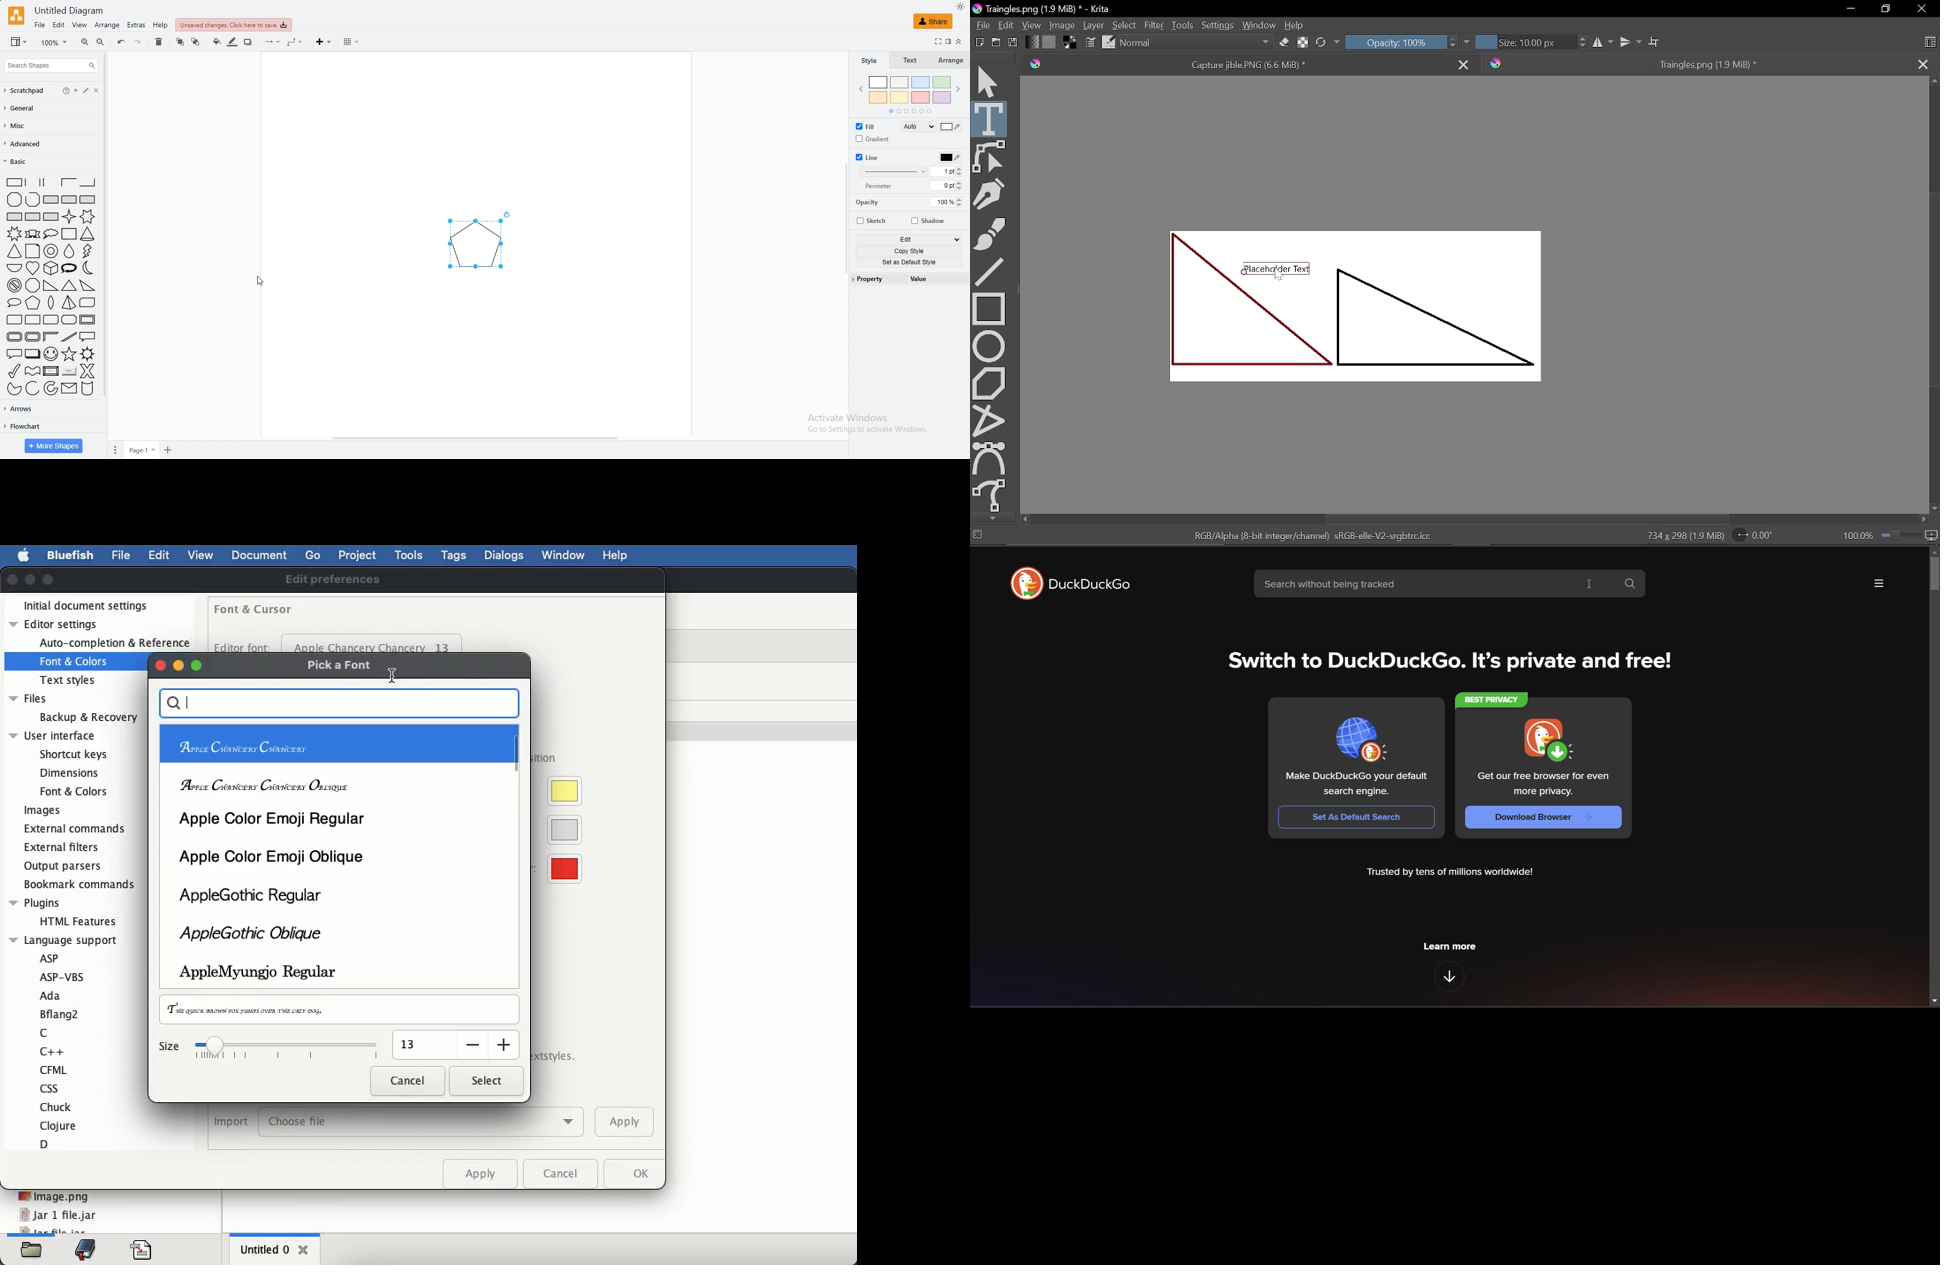 The height and width of the screenshot is (1288, 1960). Describe the element at coordinates (69, 337) in the screenshot. I see `diagonal strip` at that location.